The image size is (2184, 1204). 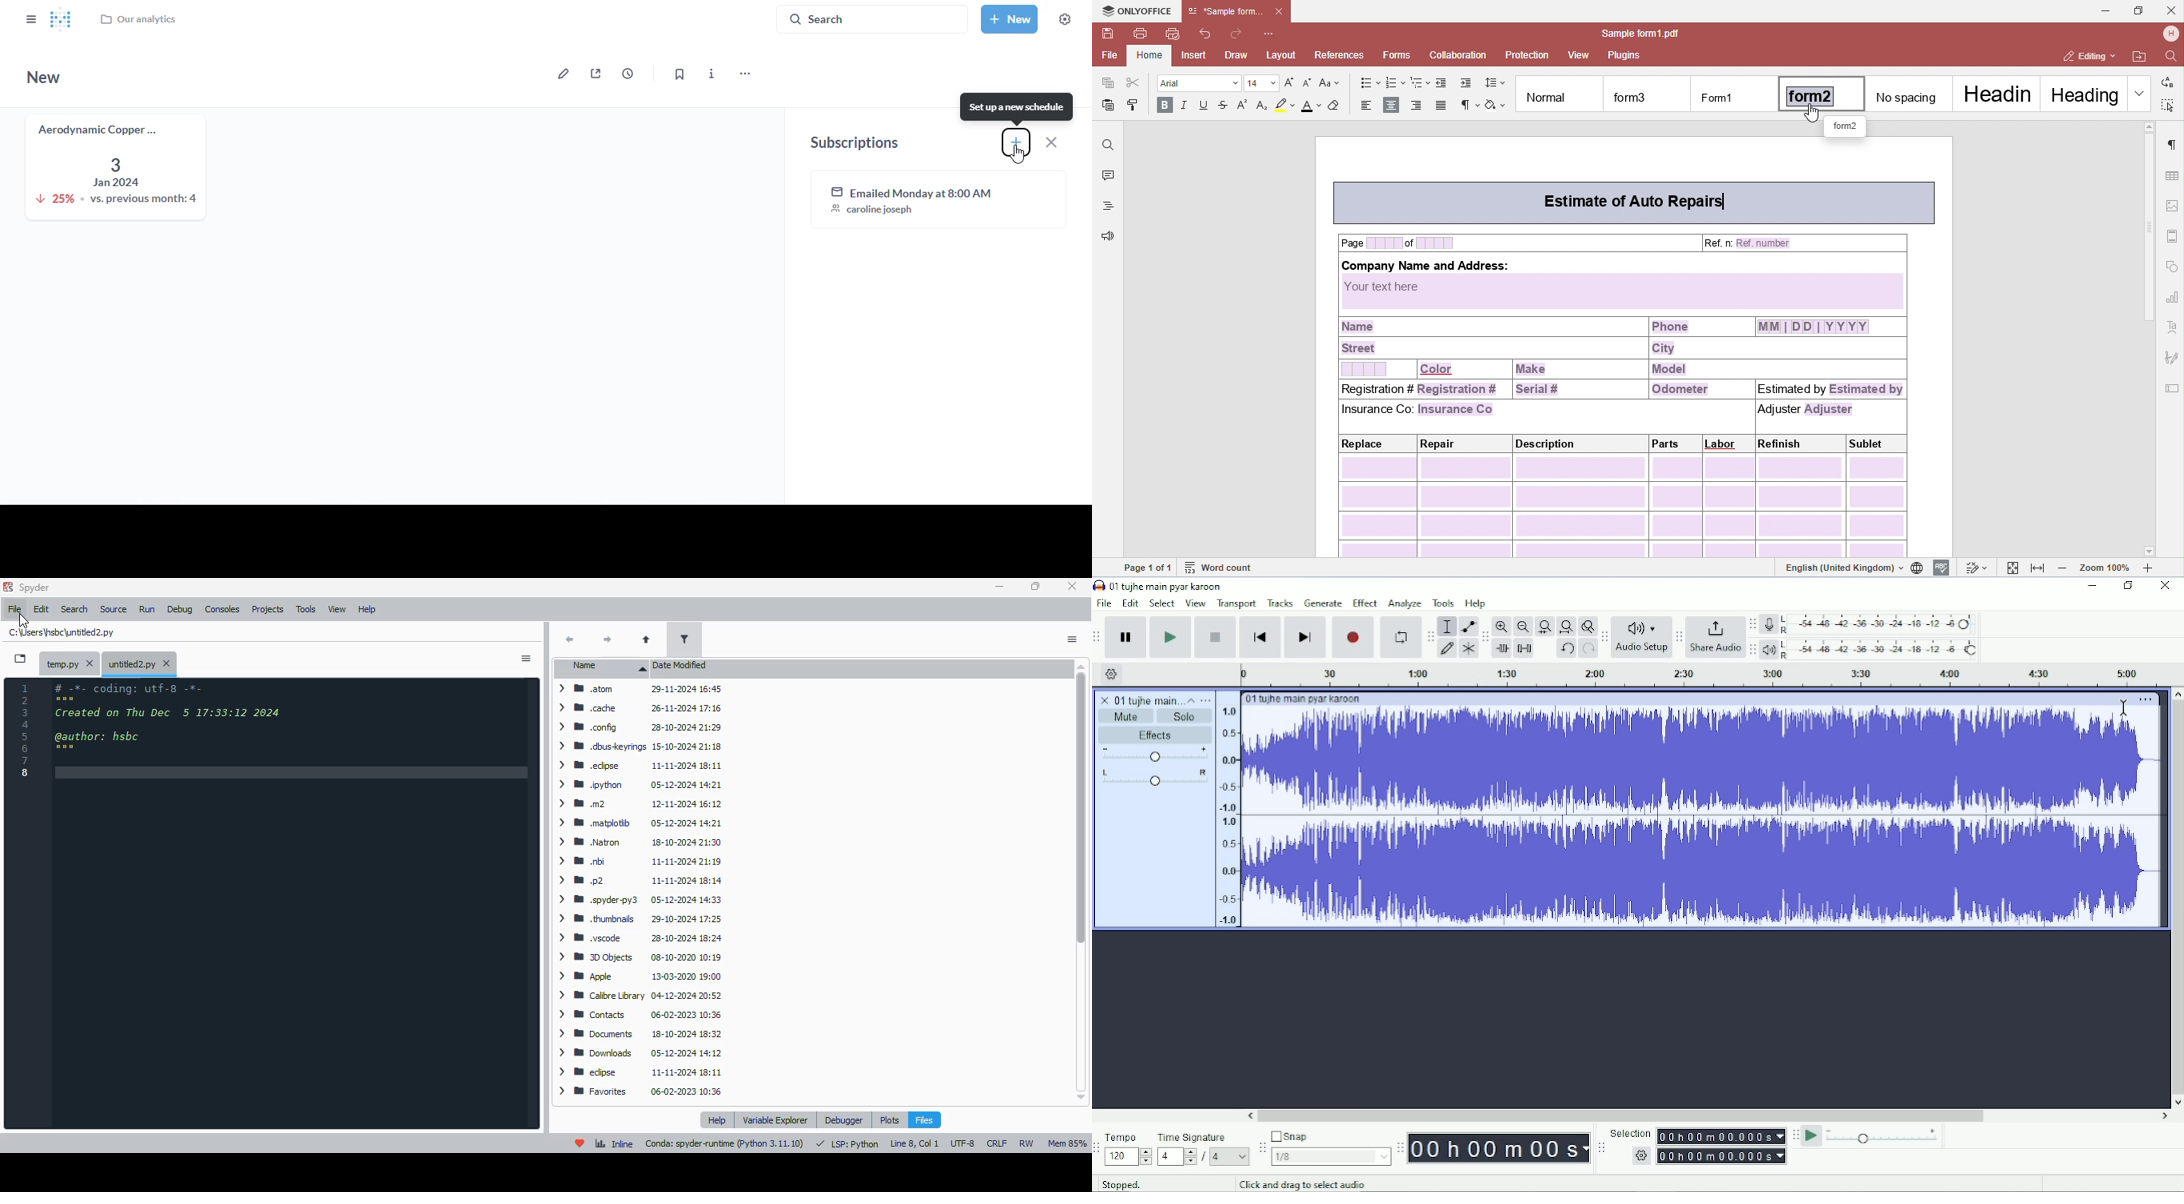 What do you see at coordinates (1708, 1116) in the screenshot?
I see `Horizontal scrollbar` at bounding box center [1708, 1116].